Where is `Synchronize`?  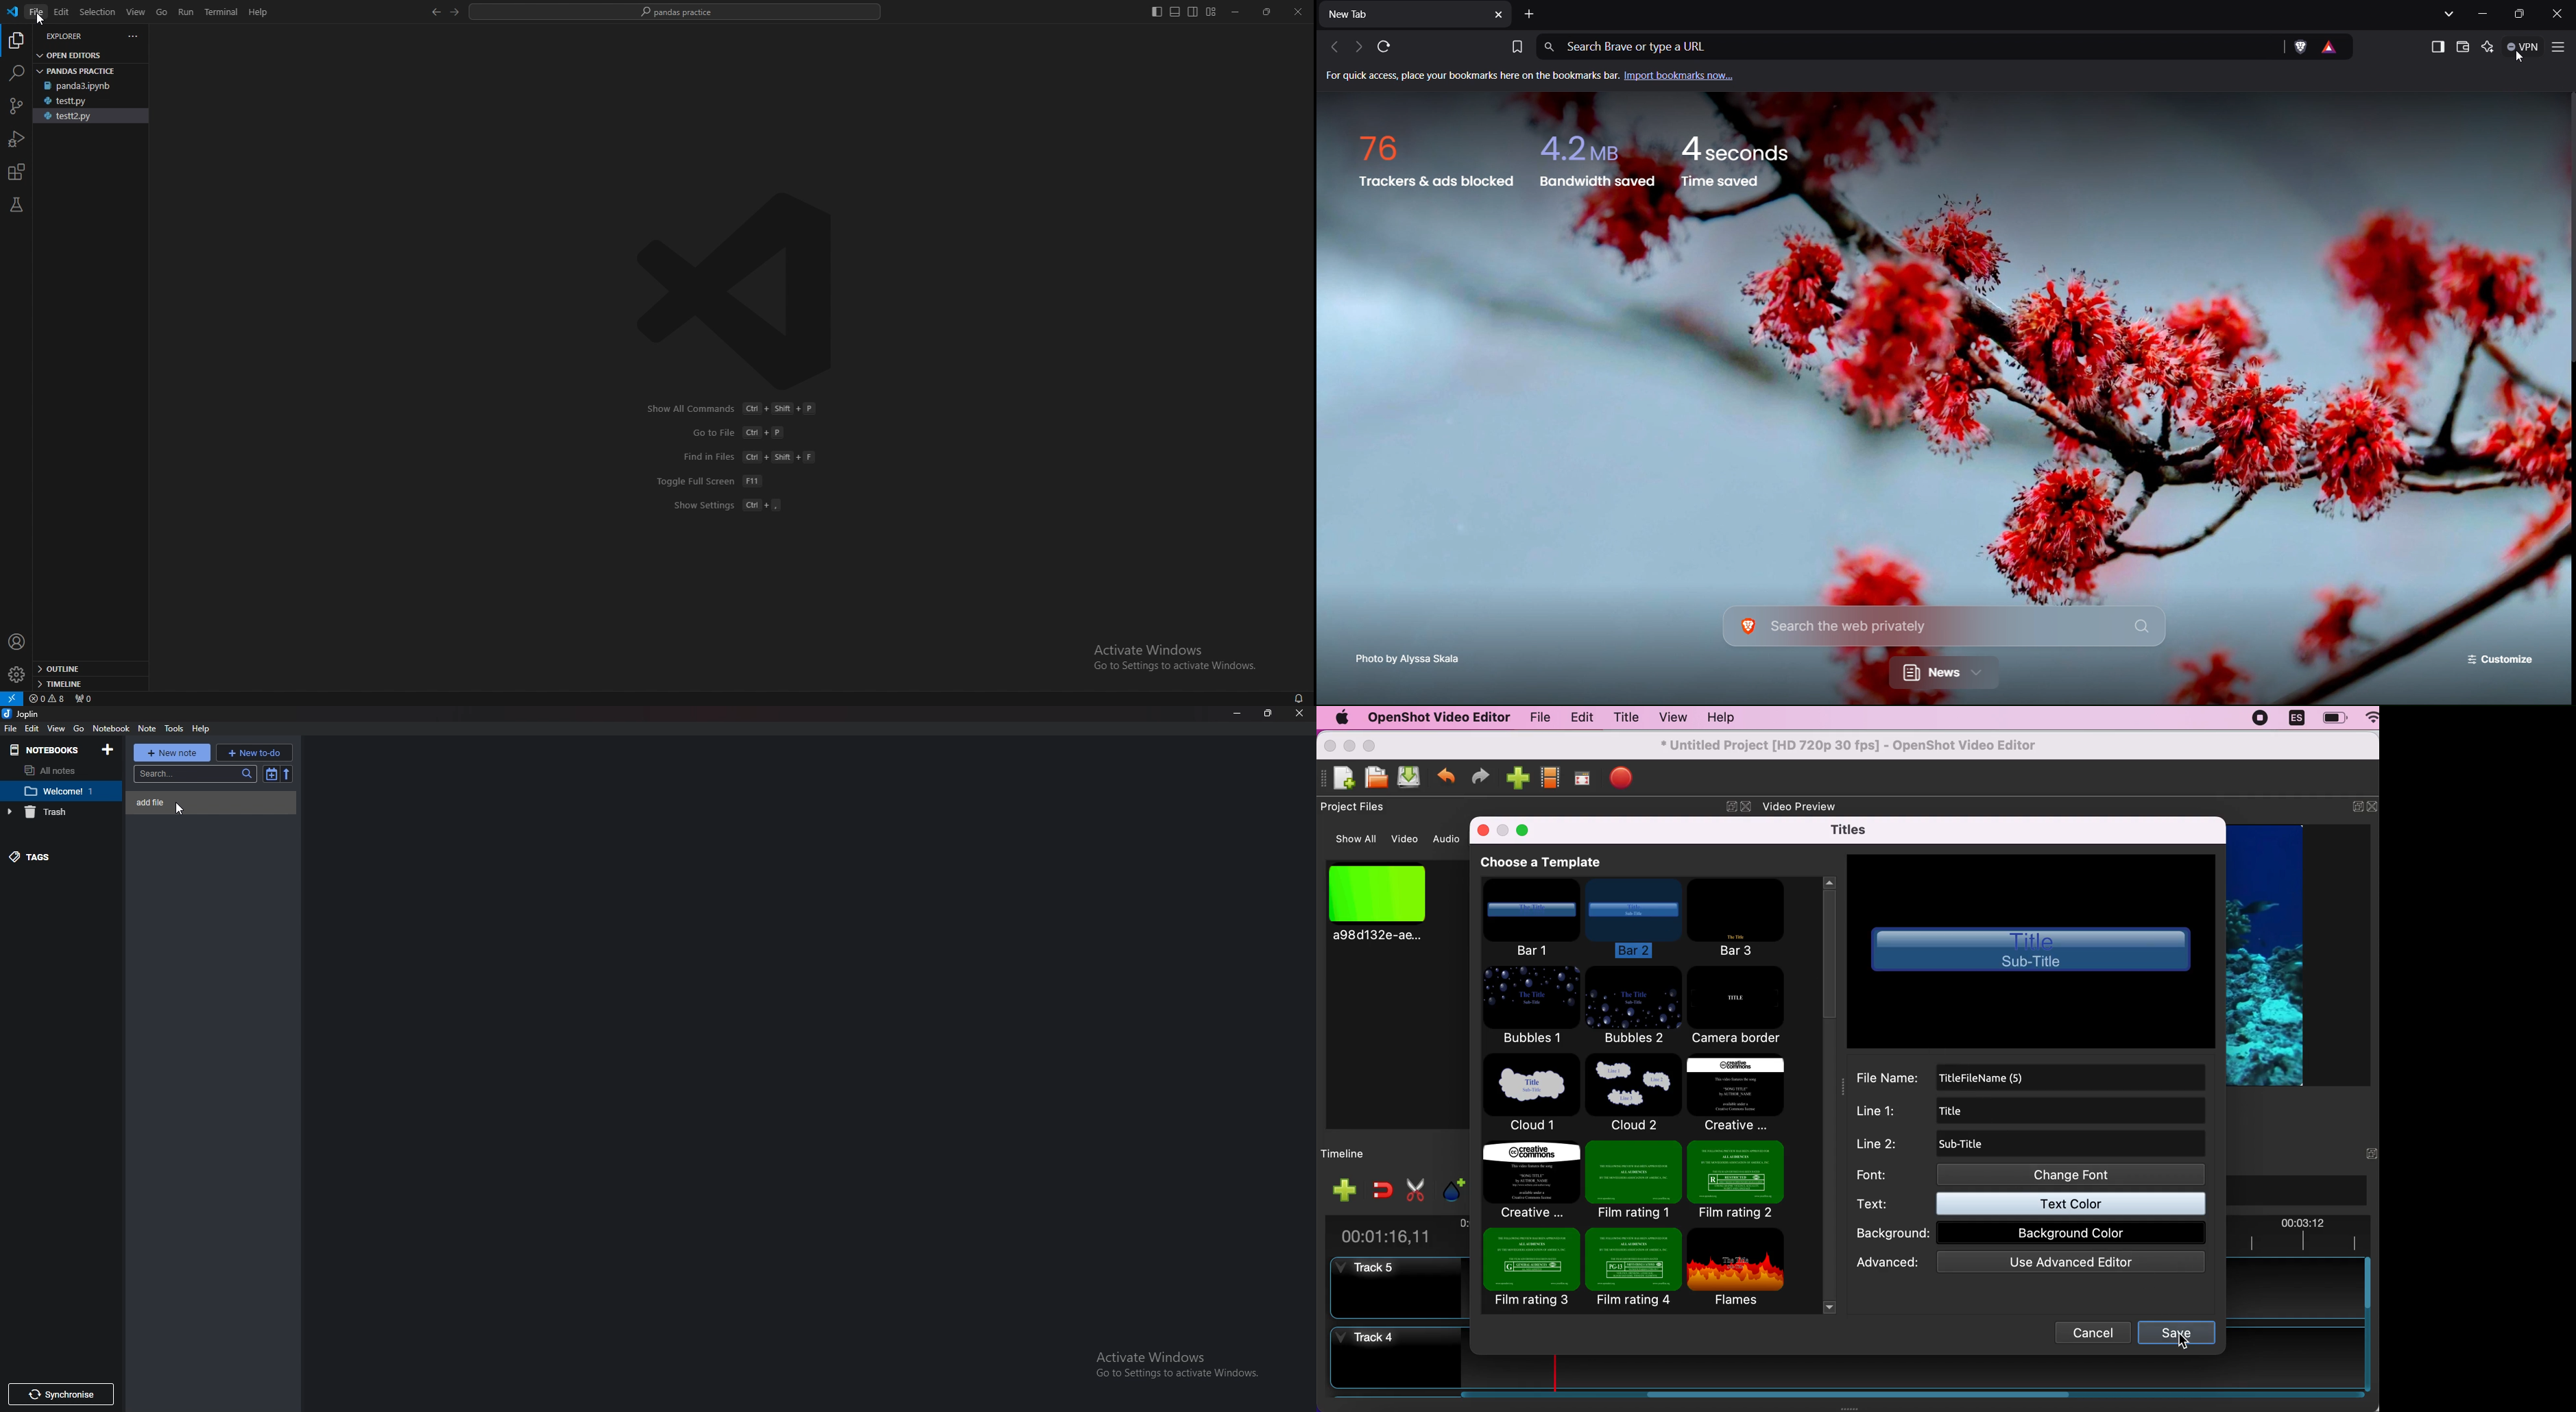
Synchronize is located at coordinates (62, 1394).